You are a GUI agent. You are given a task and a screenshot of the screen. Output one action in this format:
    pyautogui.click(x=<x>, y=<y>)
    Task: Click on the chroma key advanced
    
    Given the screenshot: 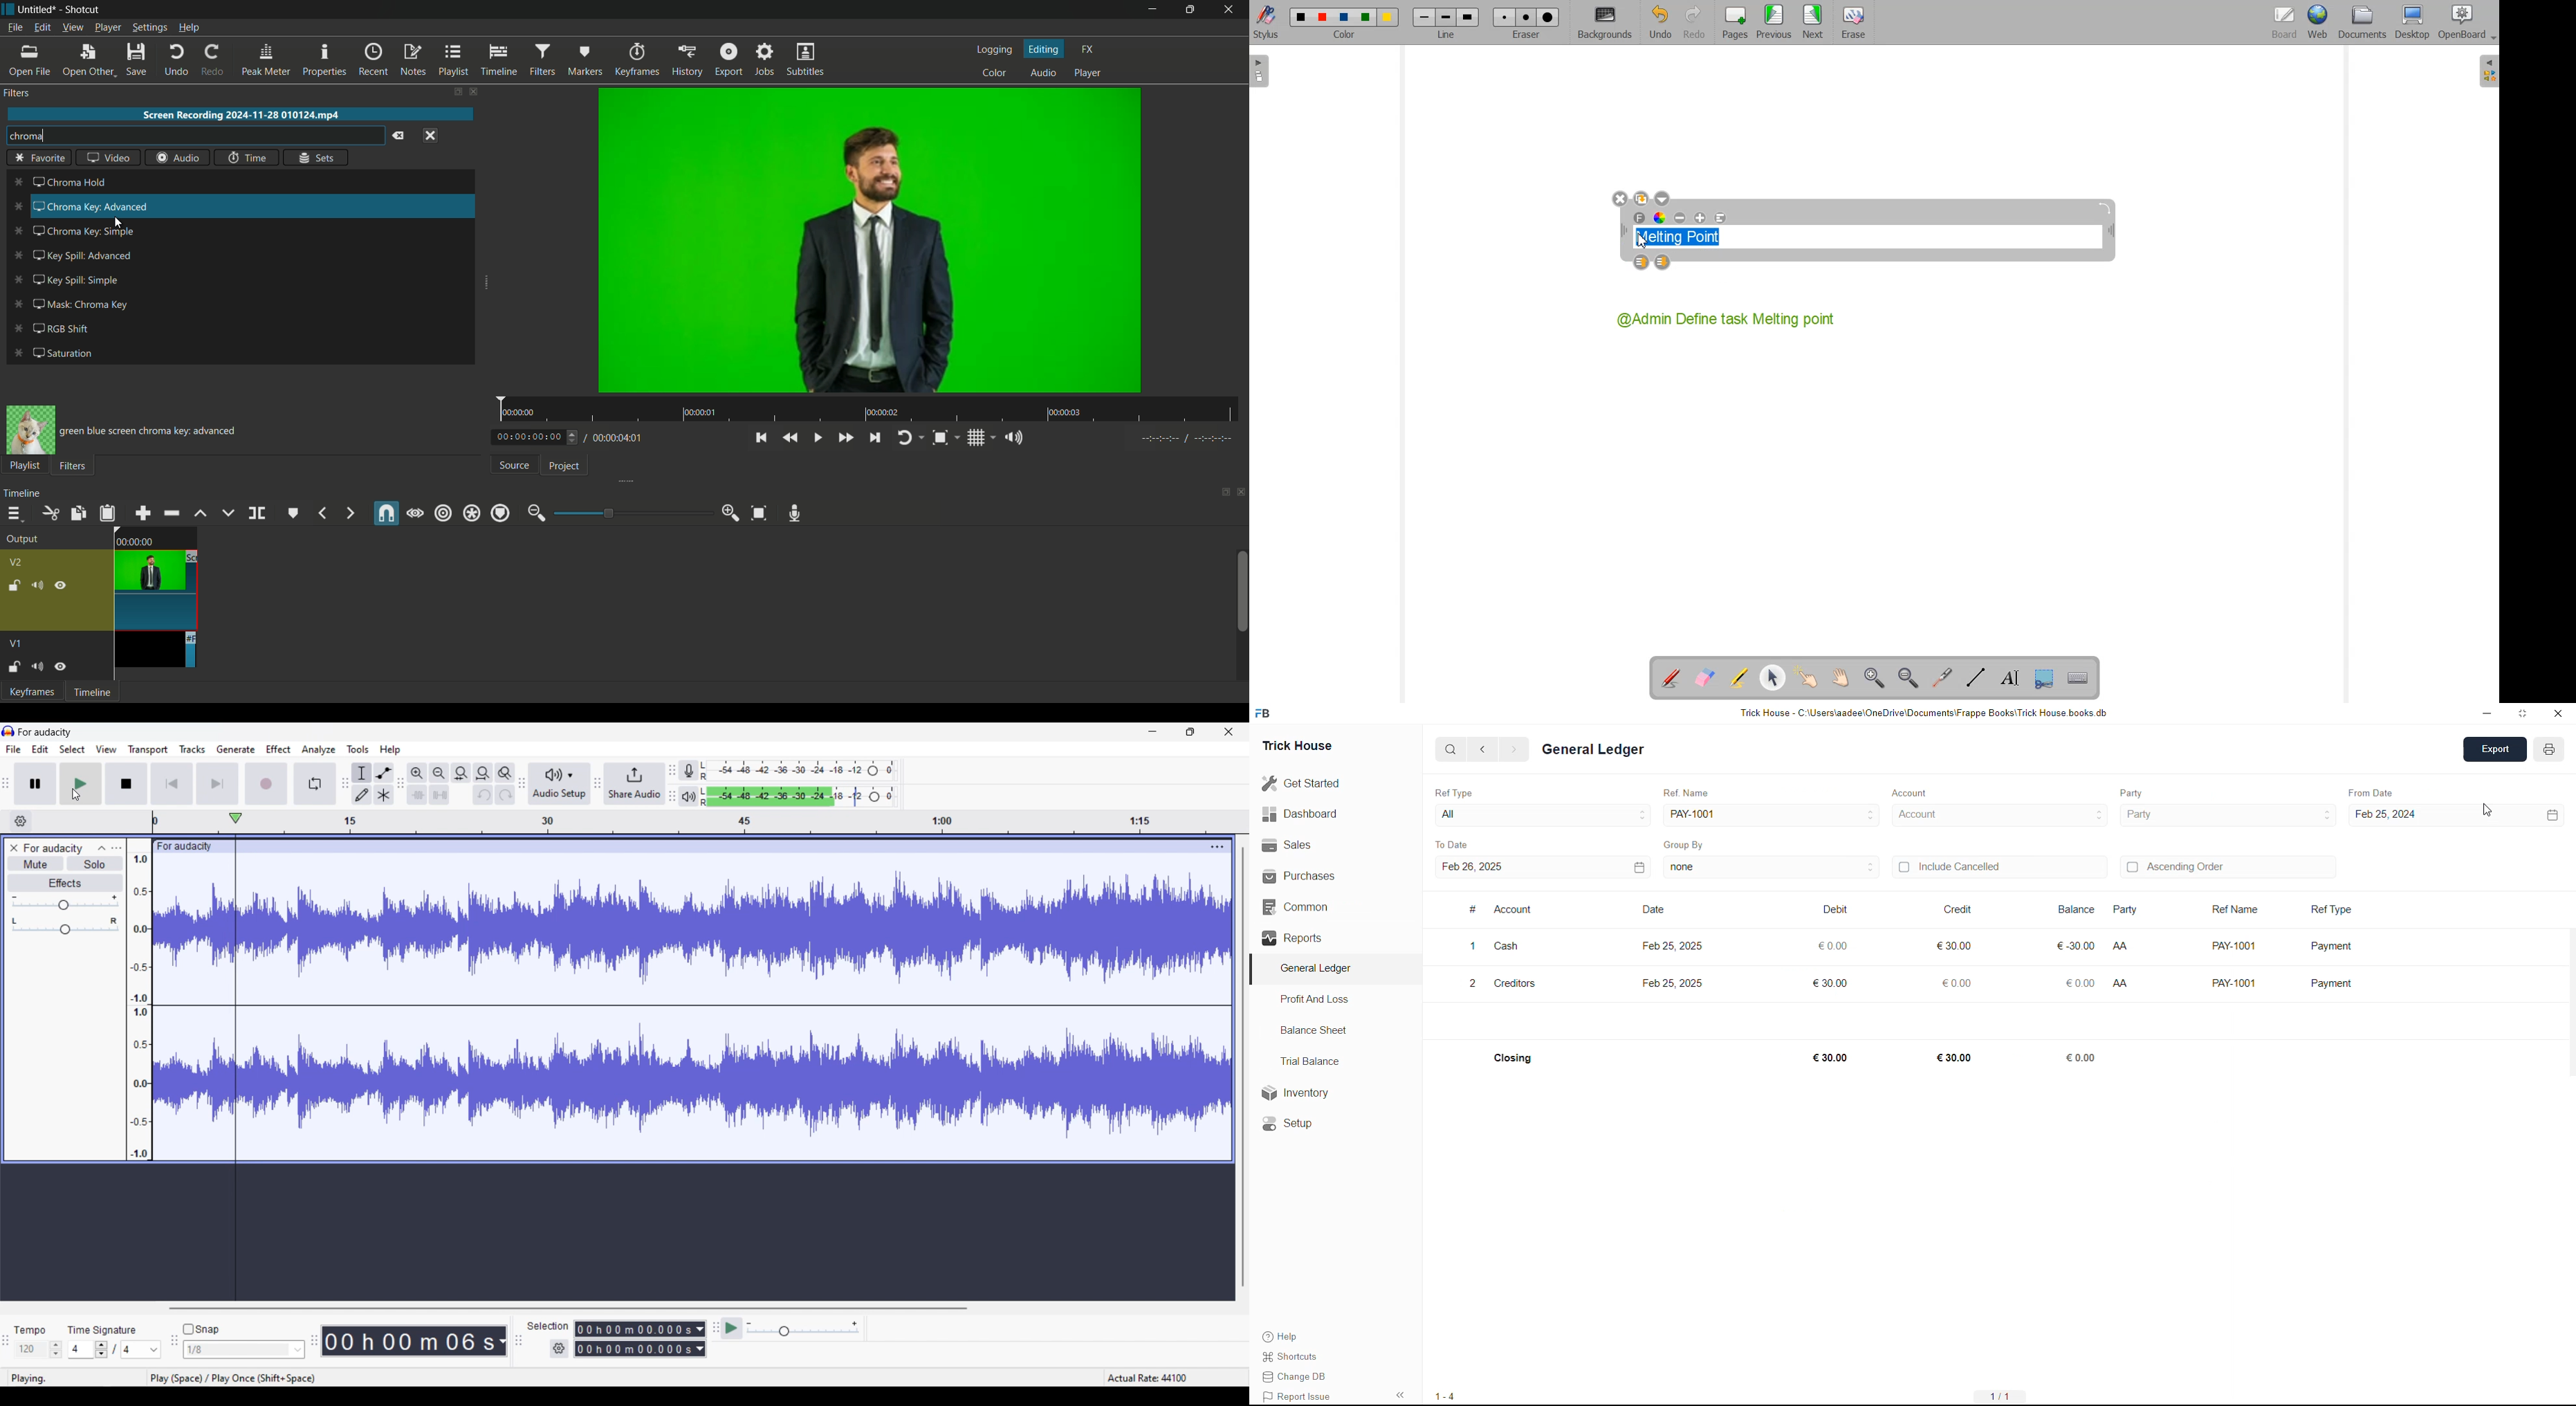 What is the action you would take?
    pyautogui.click(x=89, y=206)
    